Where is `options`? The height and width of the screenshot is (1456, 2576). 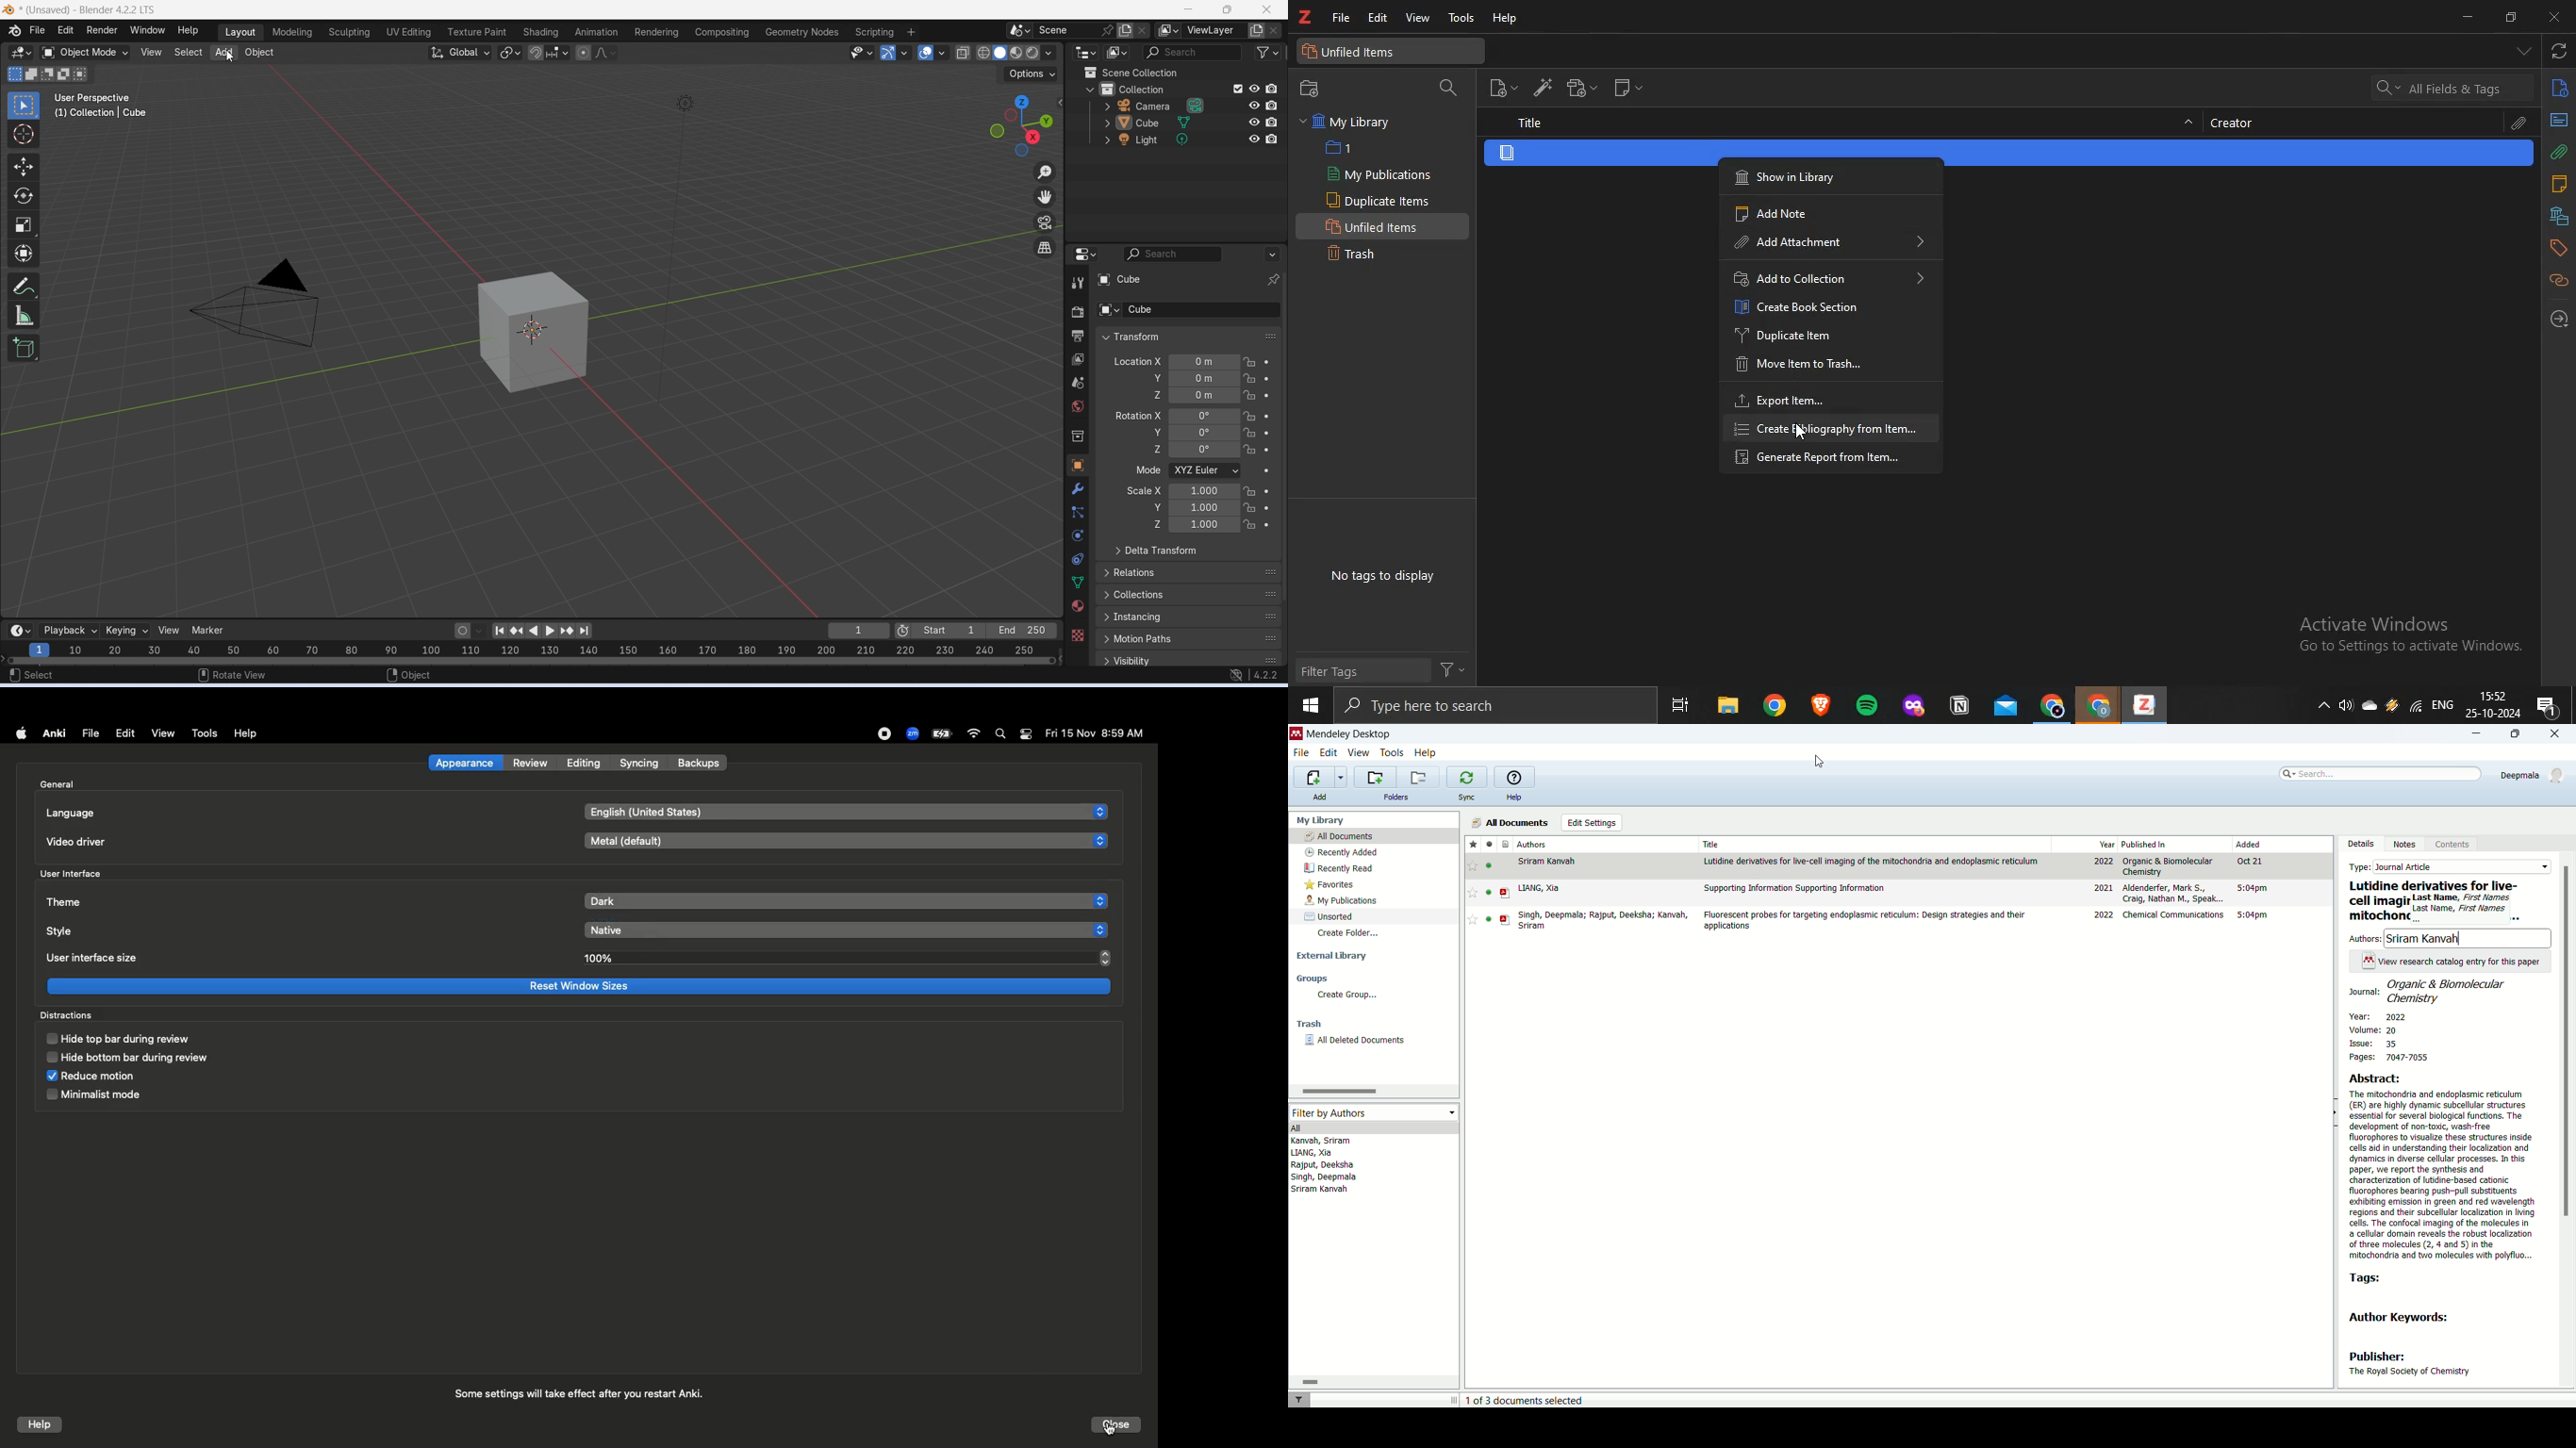
options is located at coordinates (1032, 74).